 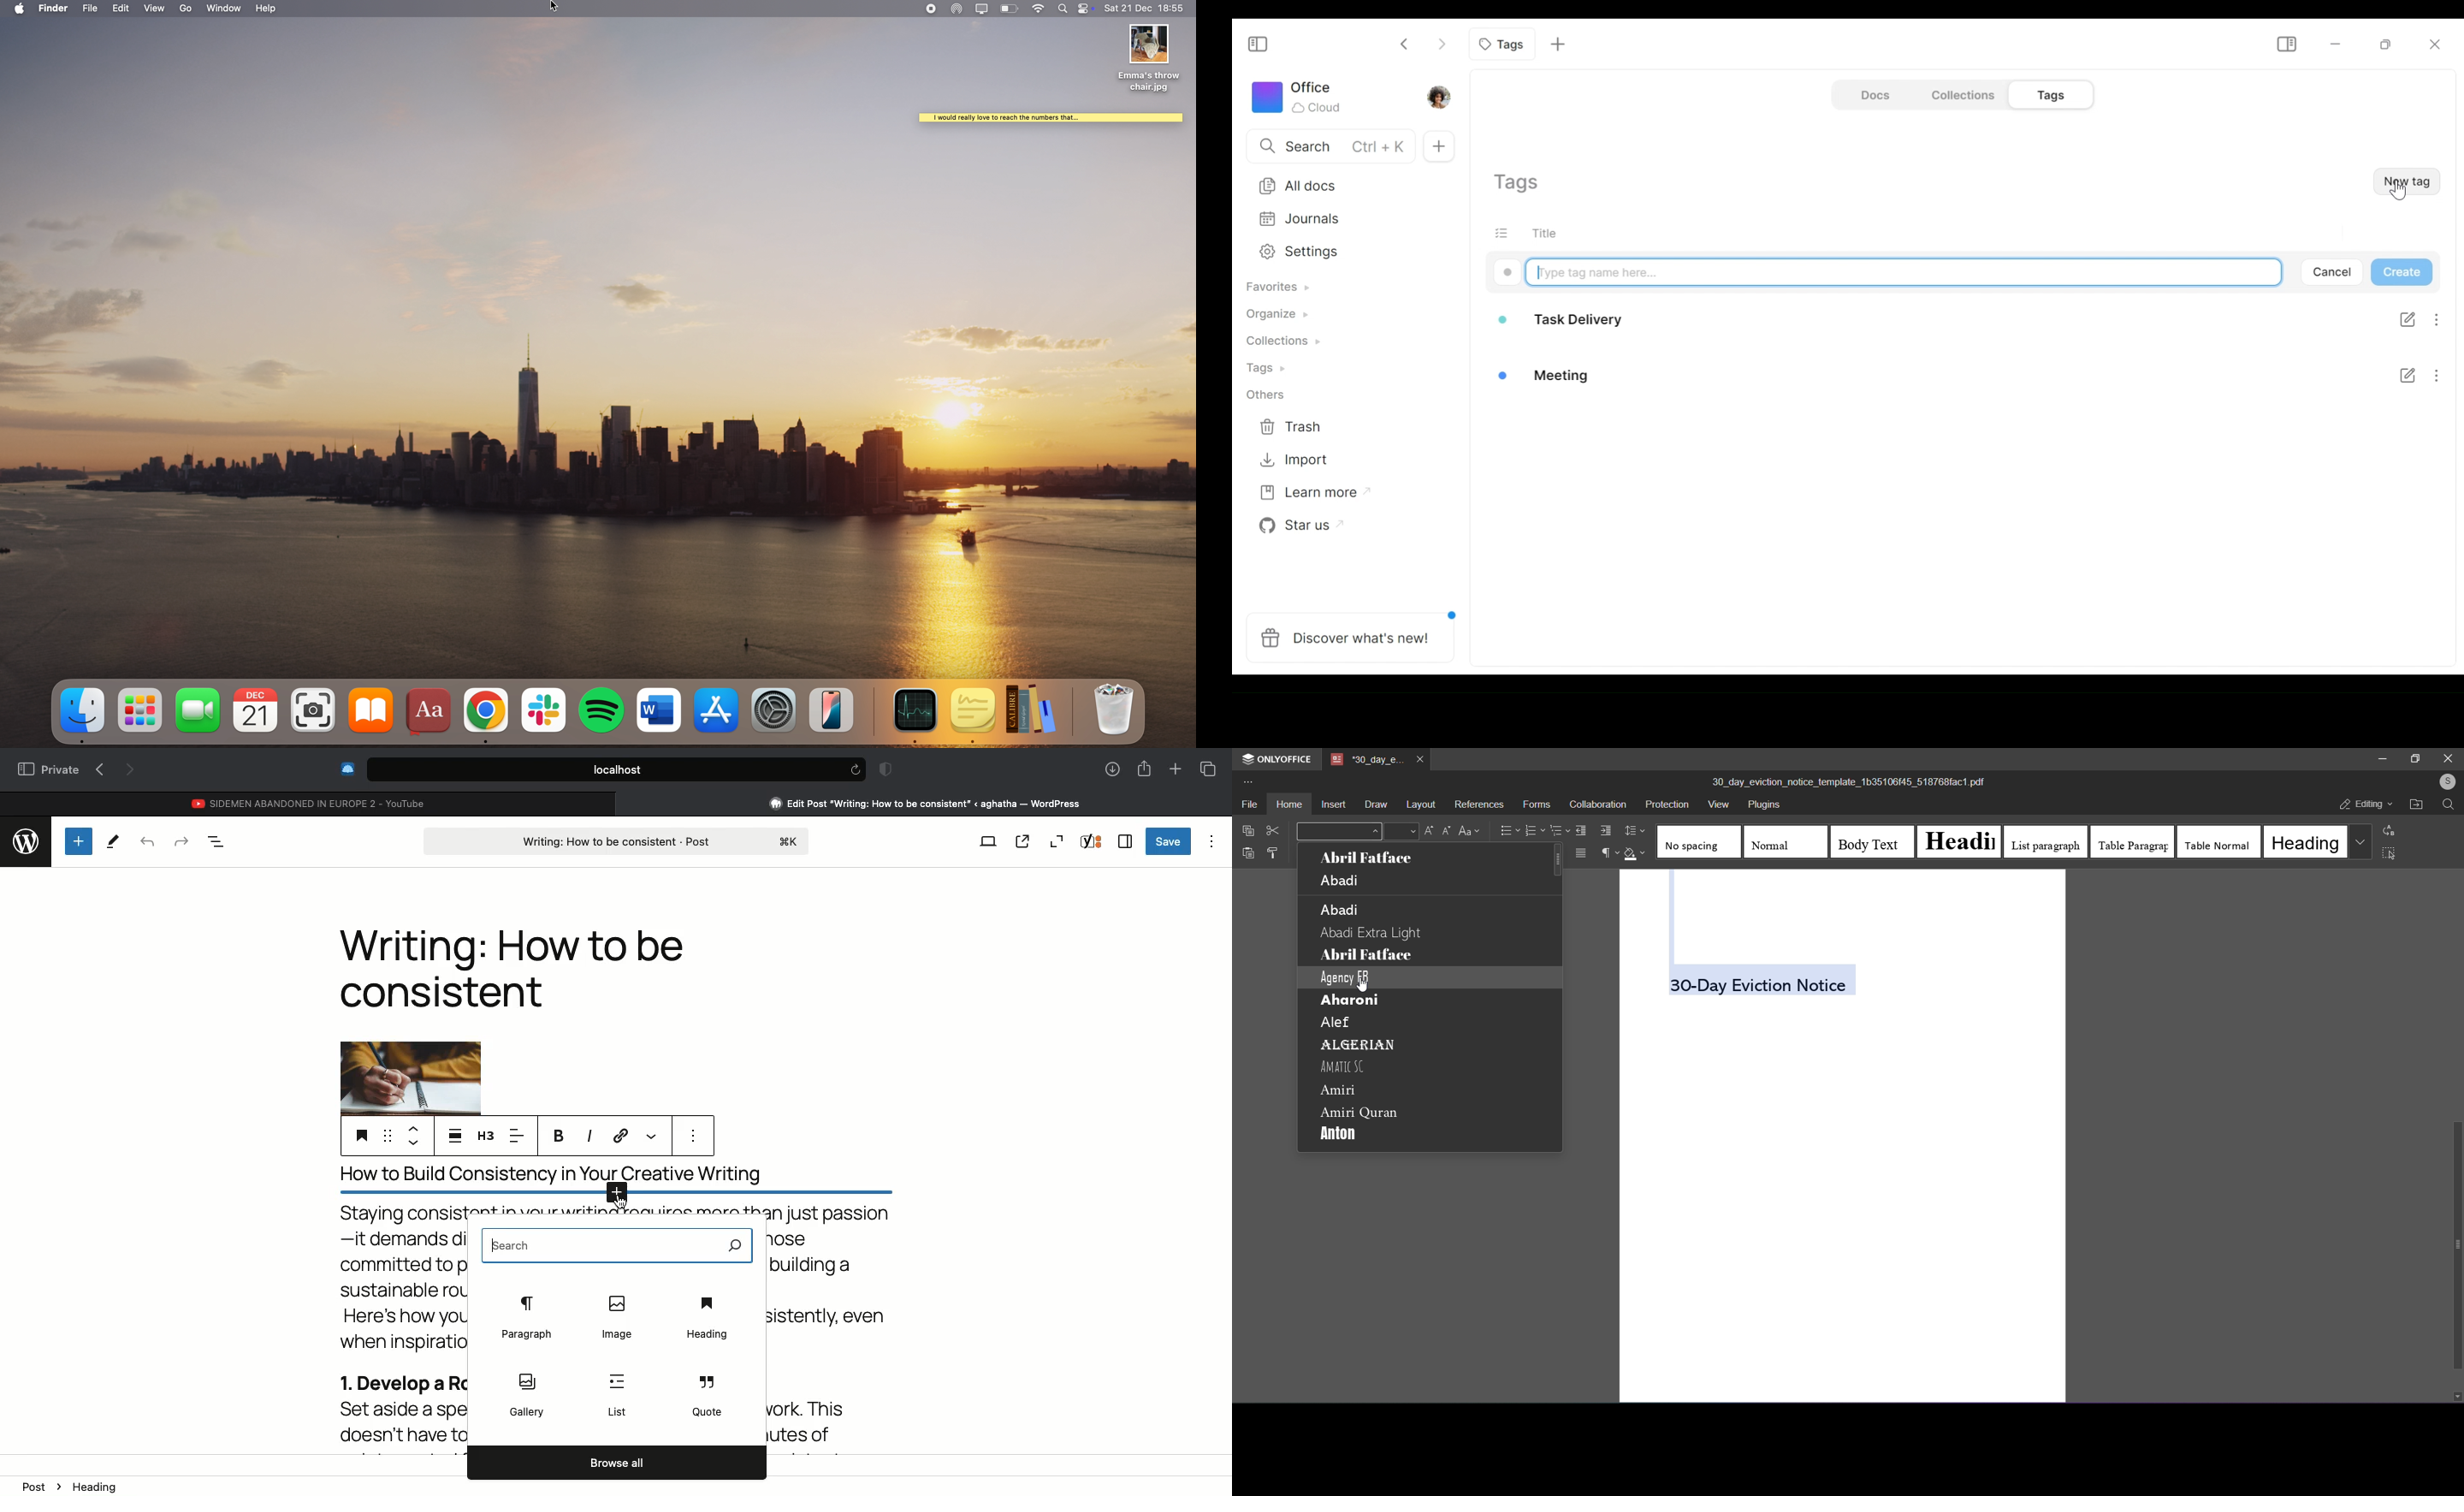 I want to click on Calibre, so click(x=55, y=7).